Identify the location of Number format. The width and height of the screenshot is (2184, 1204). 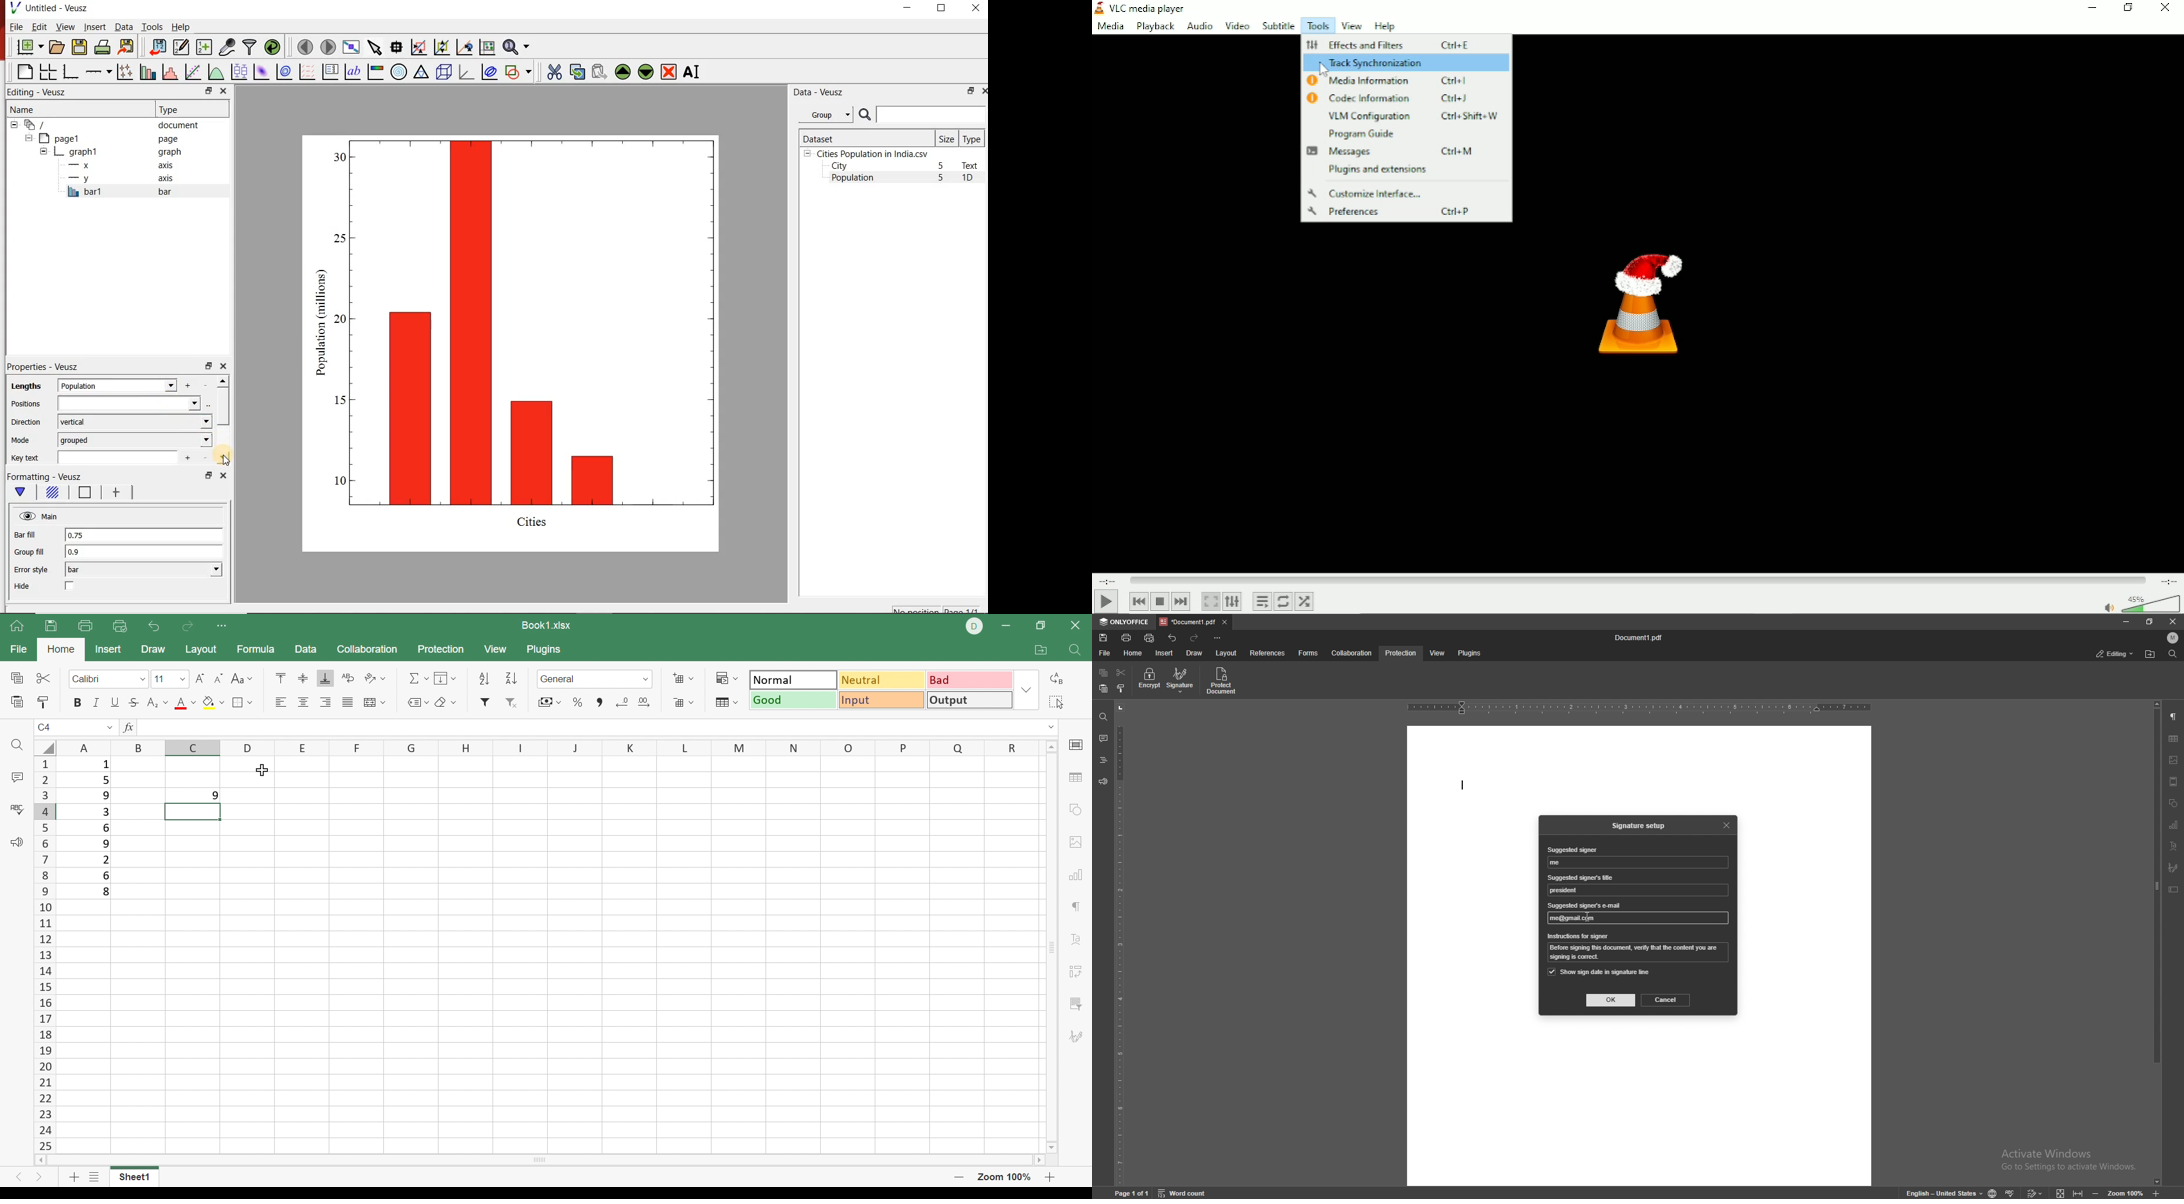
(580, 679).